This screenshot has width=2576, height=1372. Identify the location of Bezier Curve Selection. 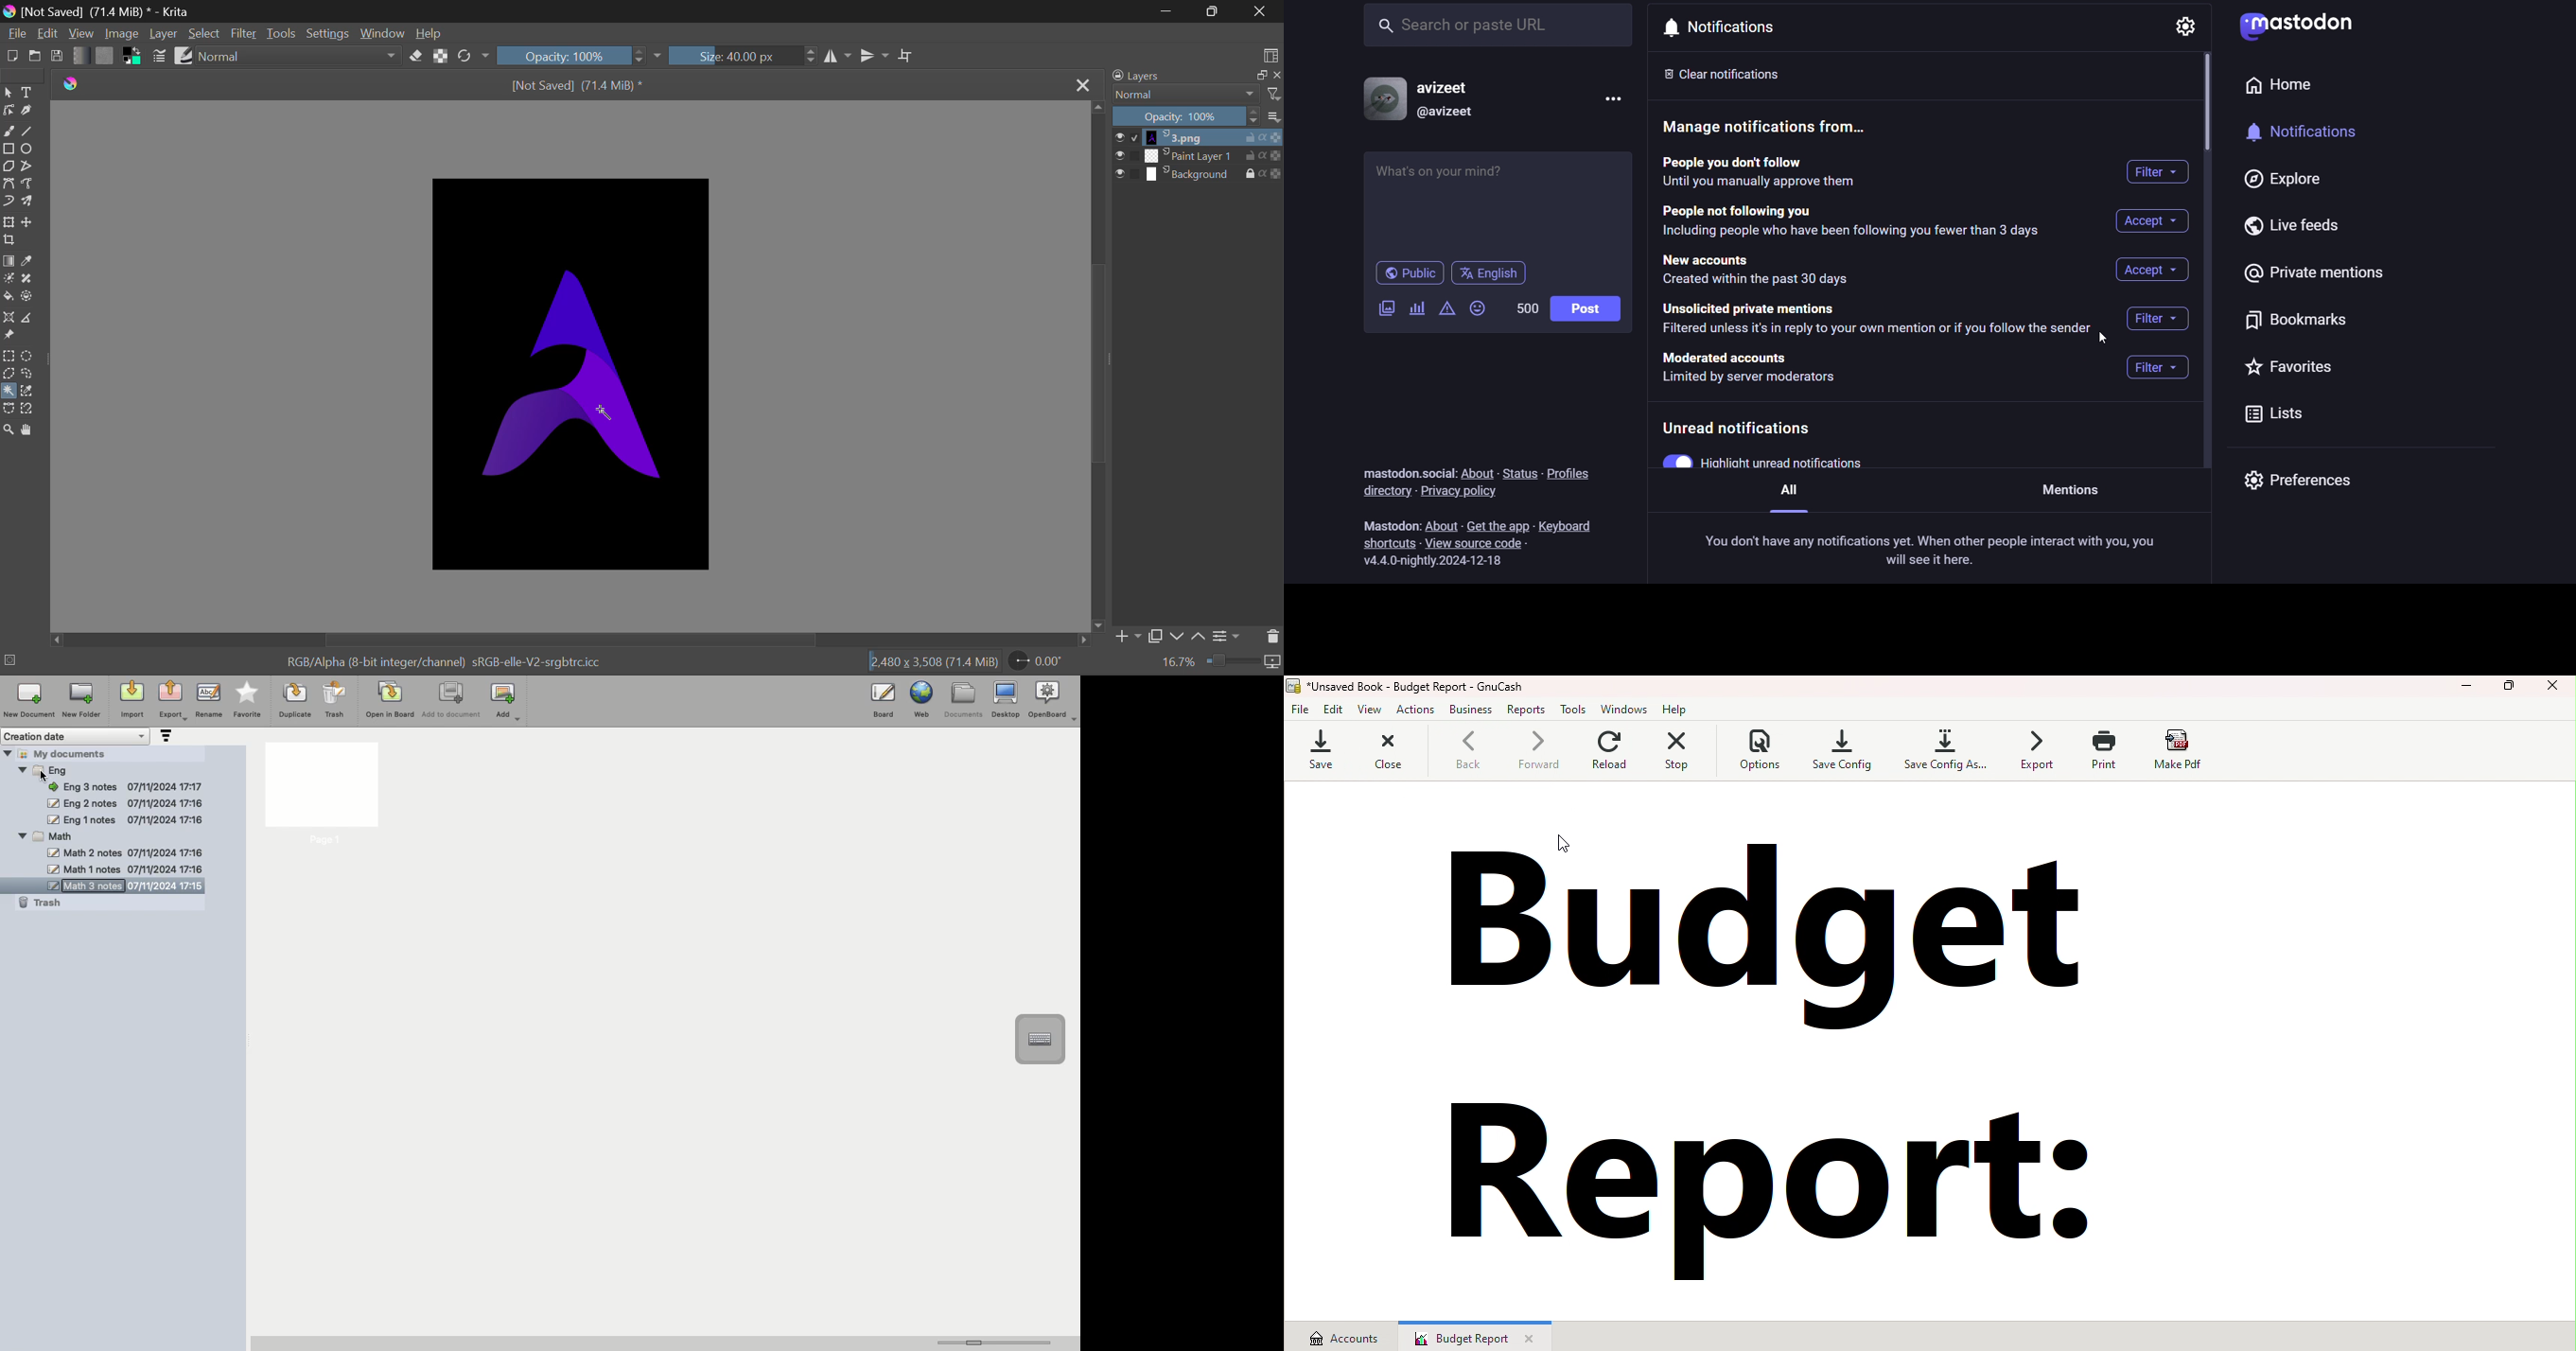
(9, 408).